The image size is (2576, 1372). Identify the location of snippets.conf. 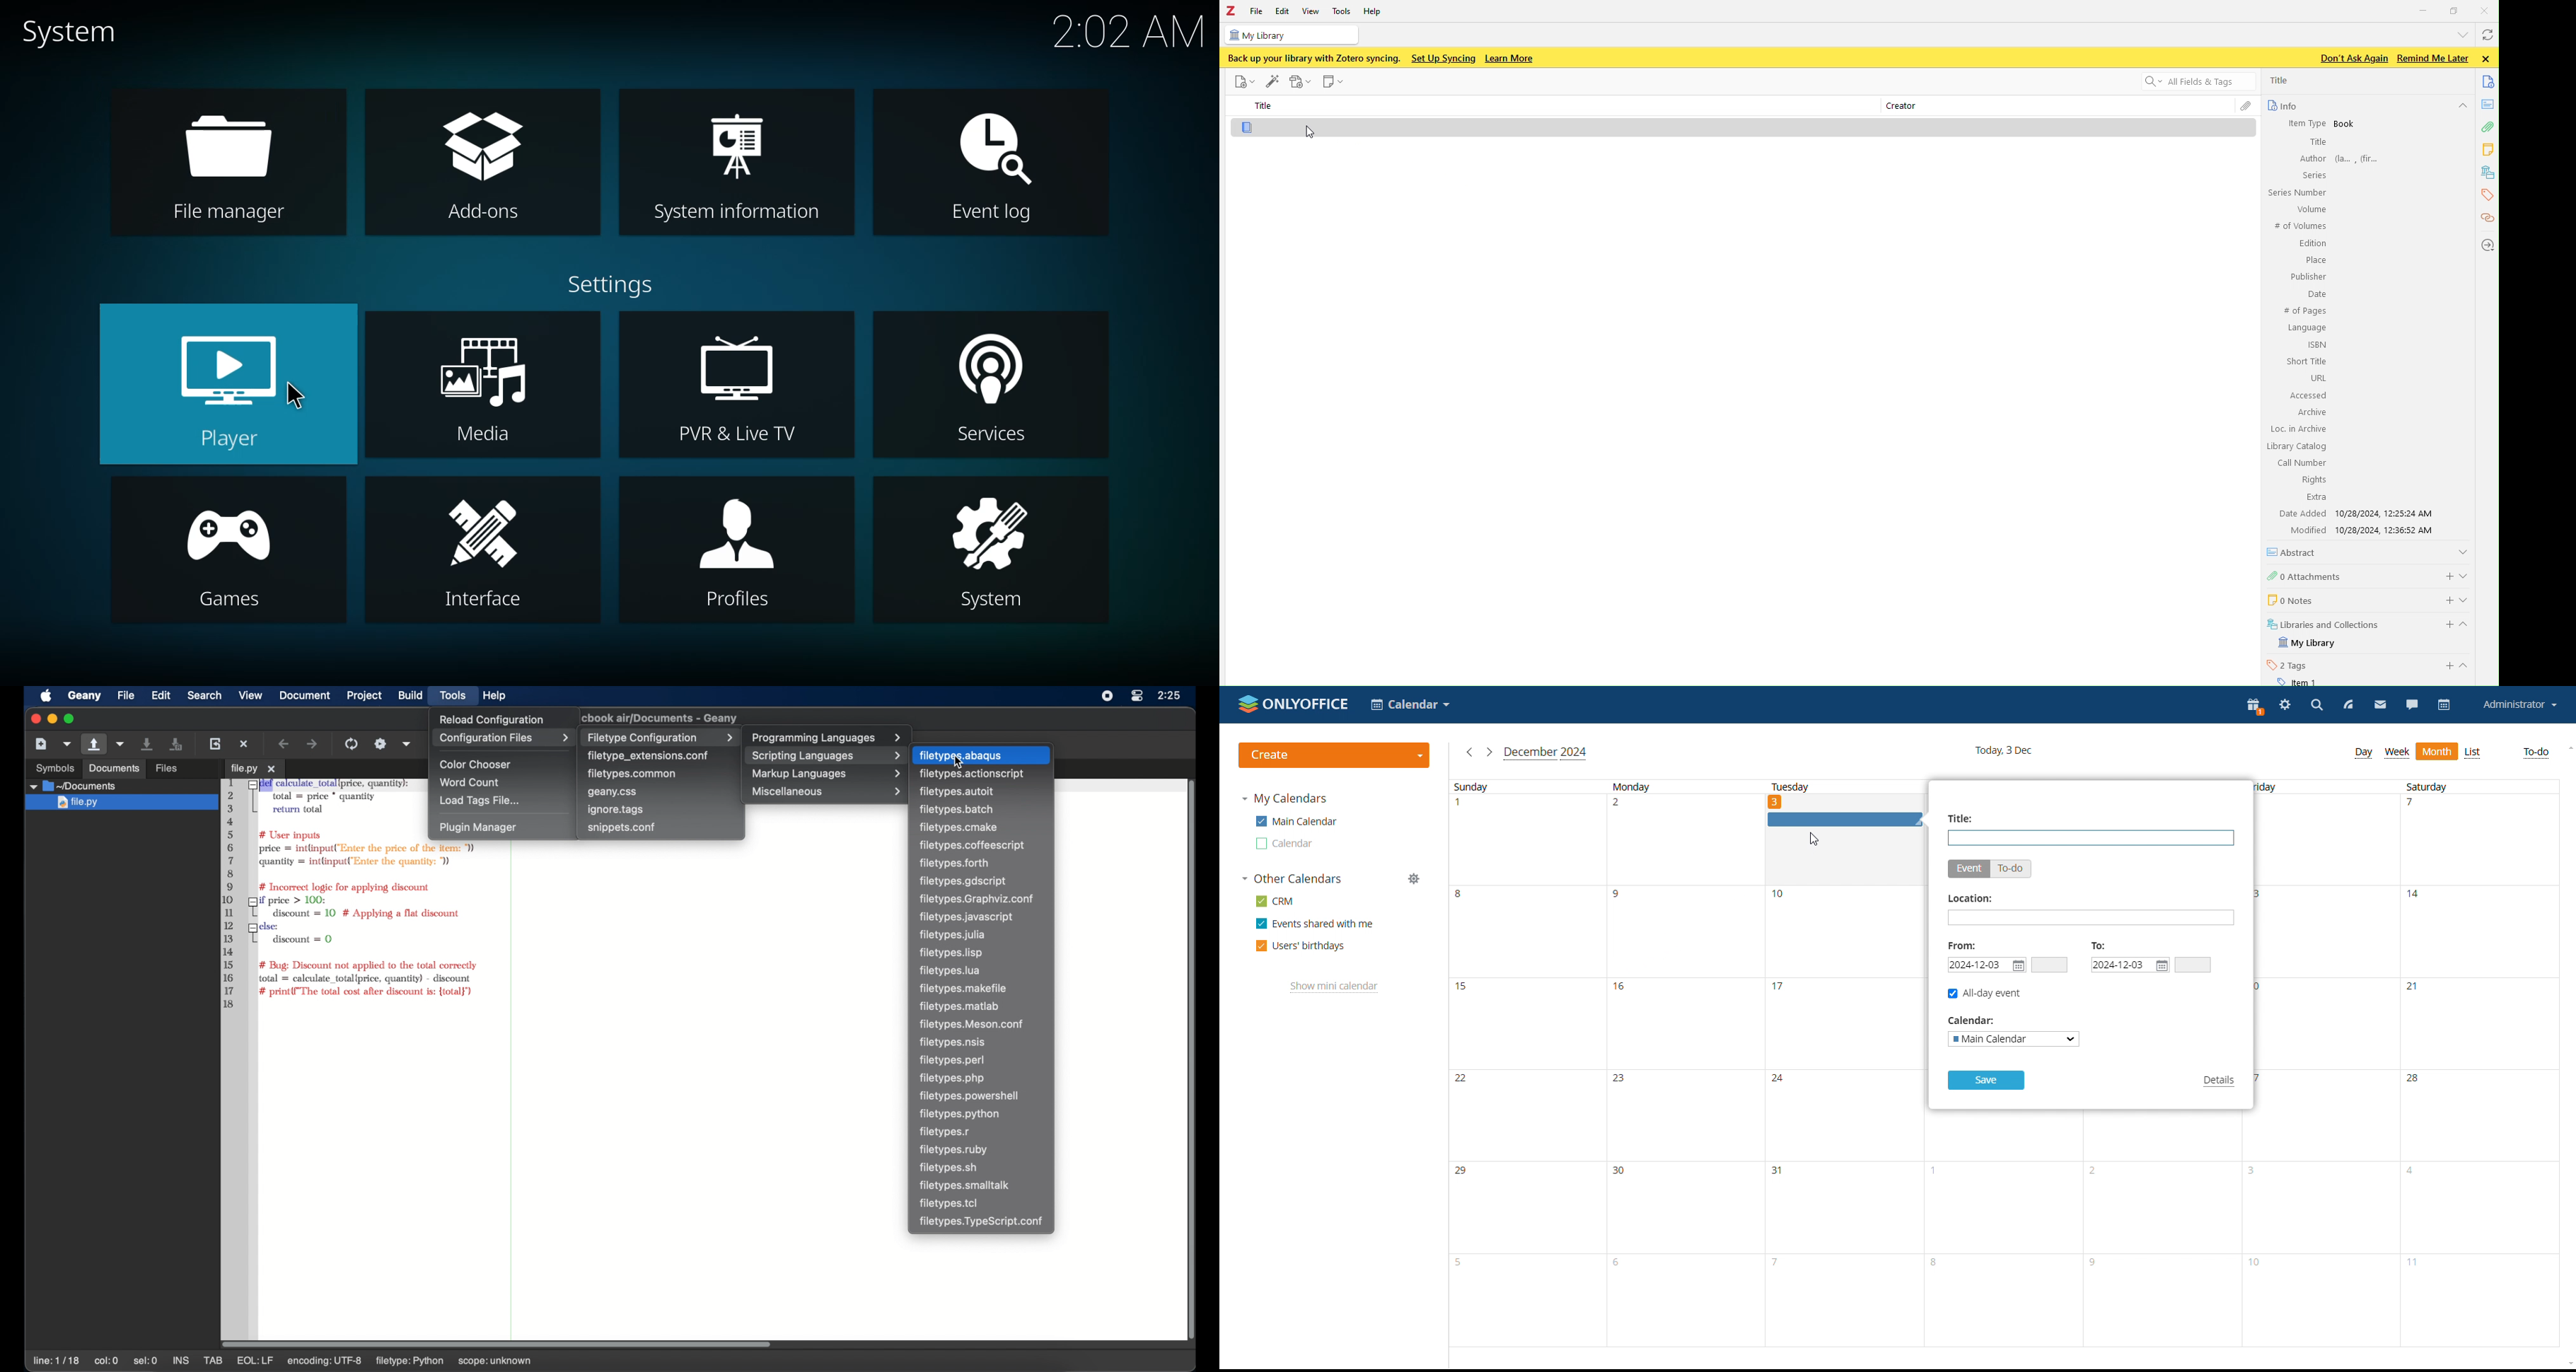
(622, 827).